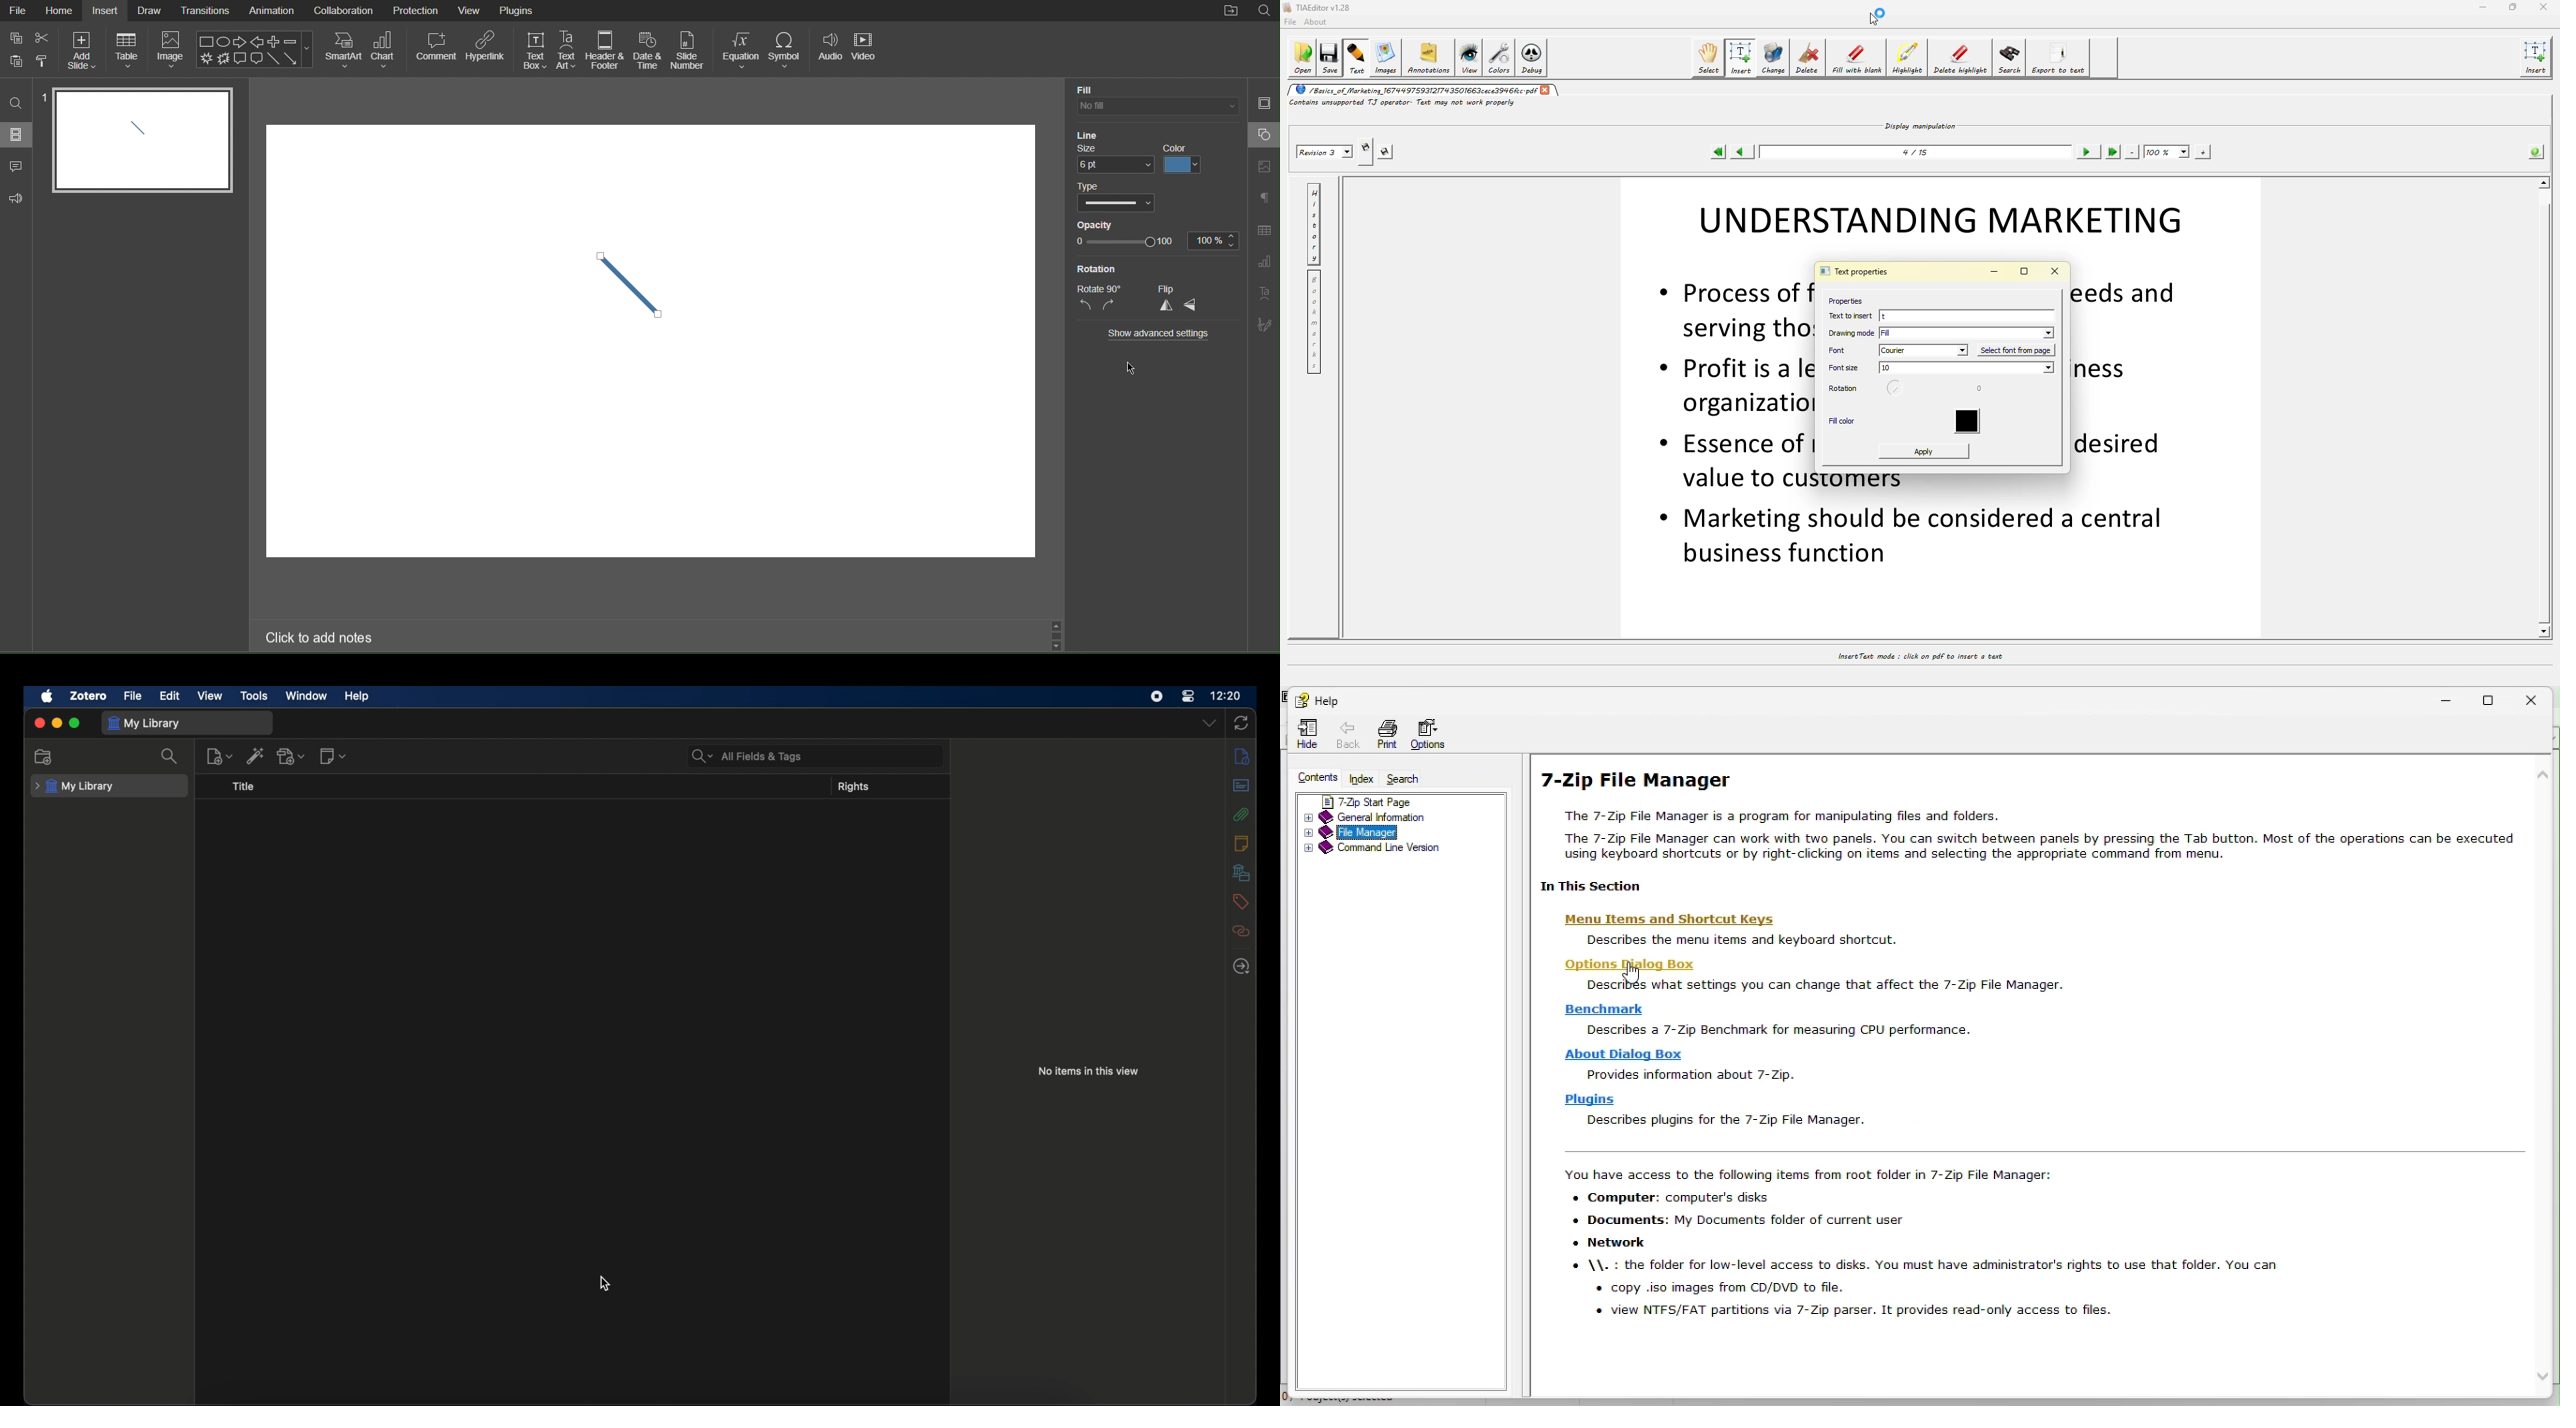 The image size is (2576, 1428). What do you see at coordinates (343, 49) in the screenshot?
I see `SmartArt` at bounding box center [343, 49].